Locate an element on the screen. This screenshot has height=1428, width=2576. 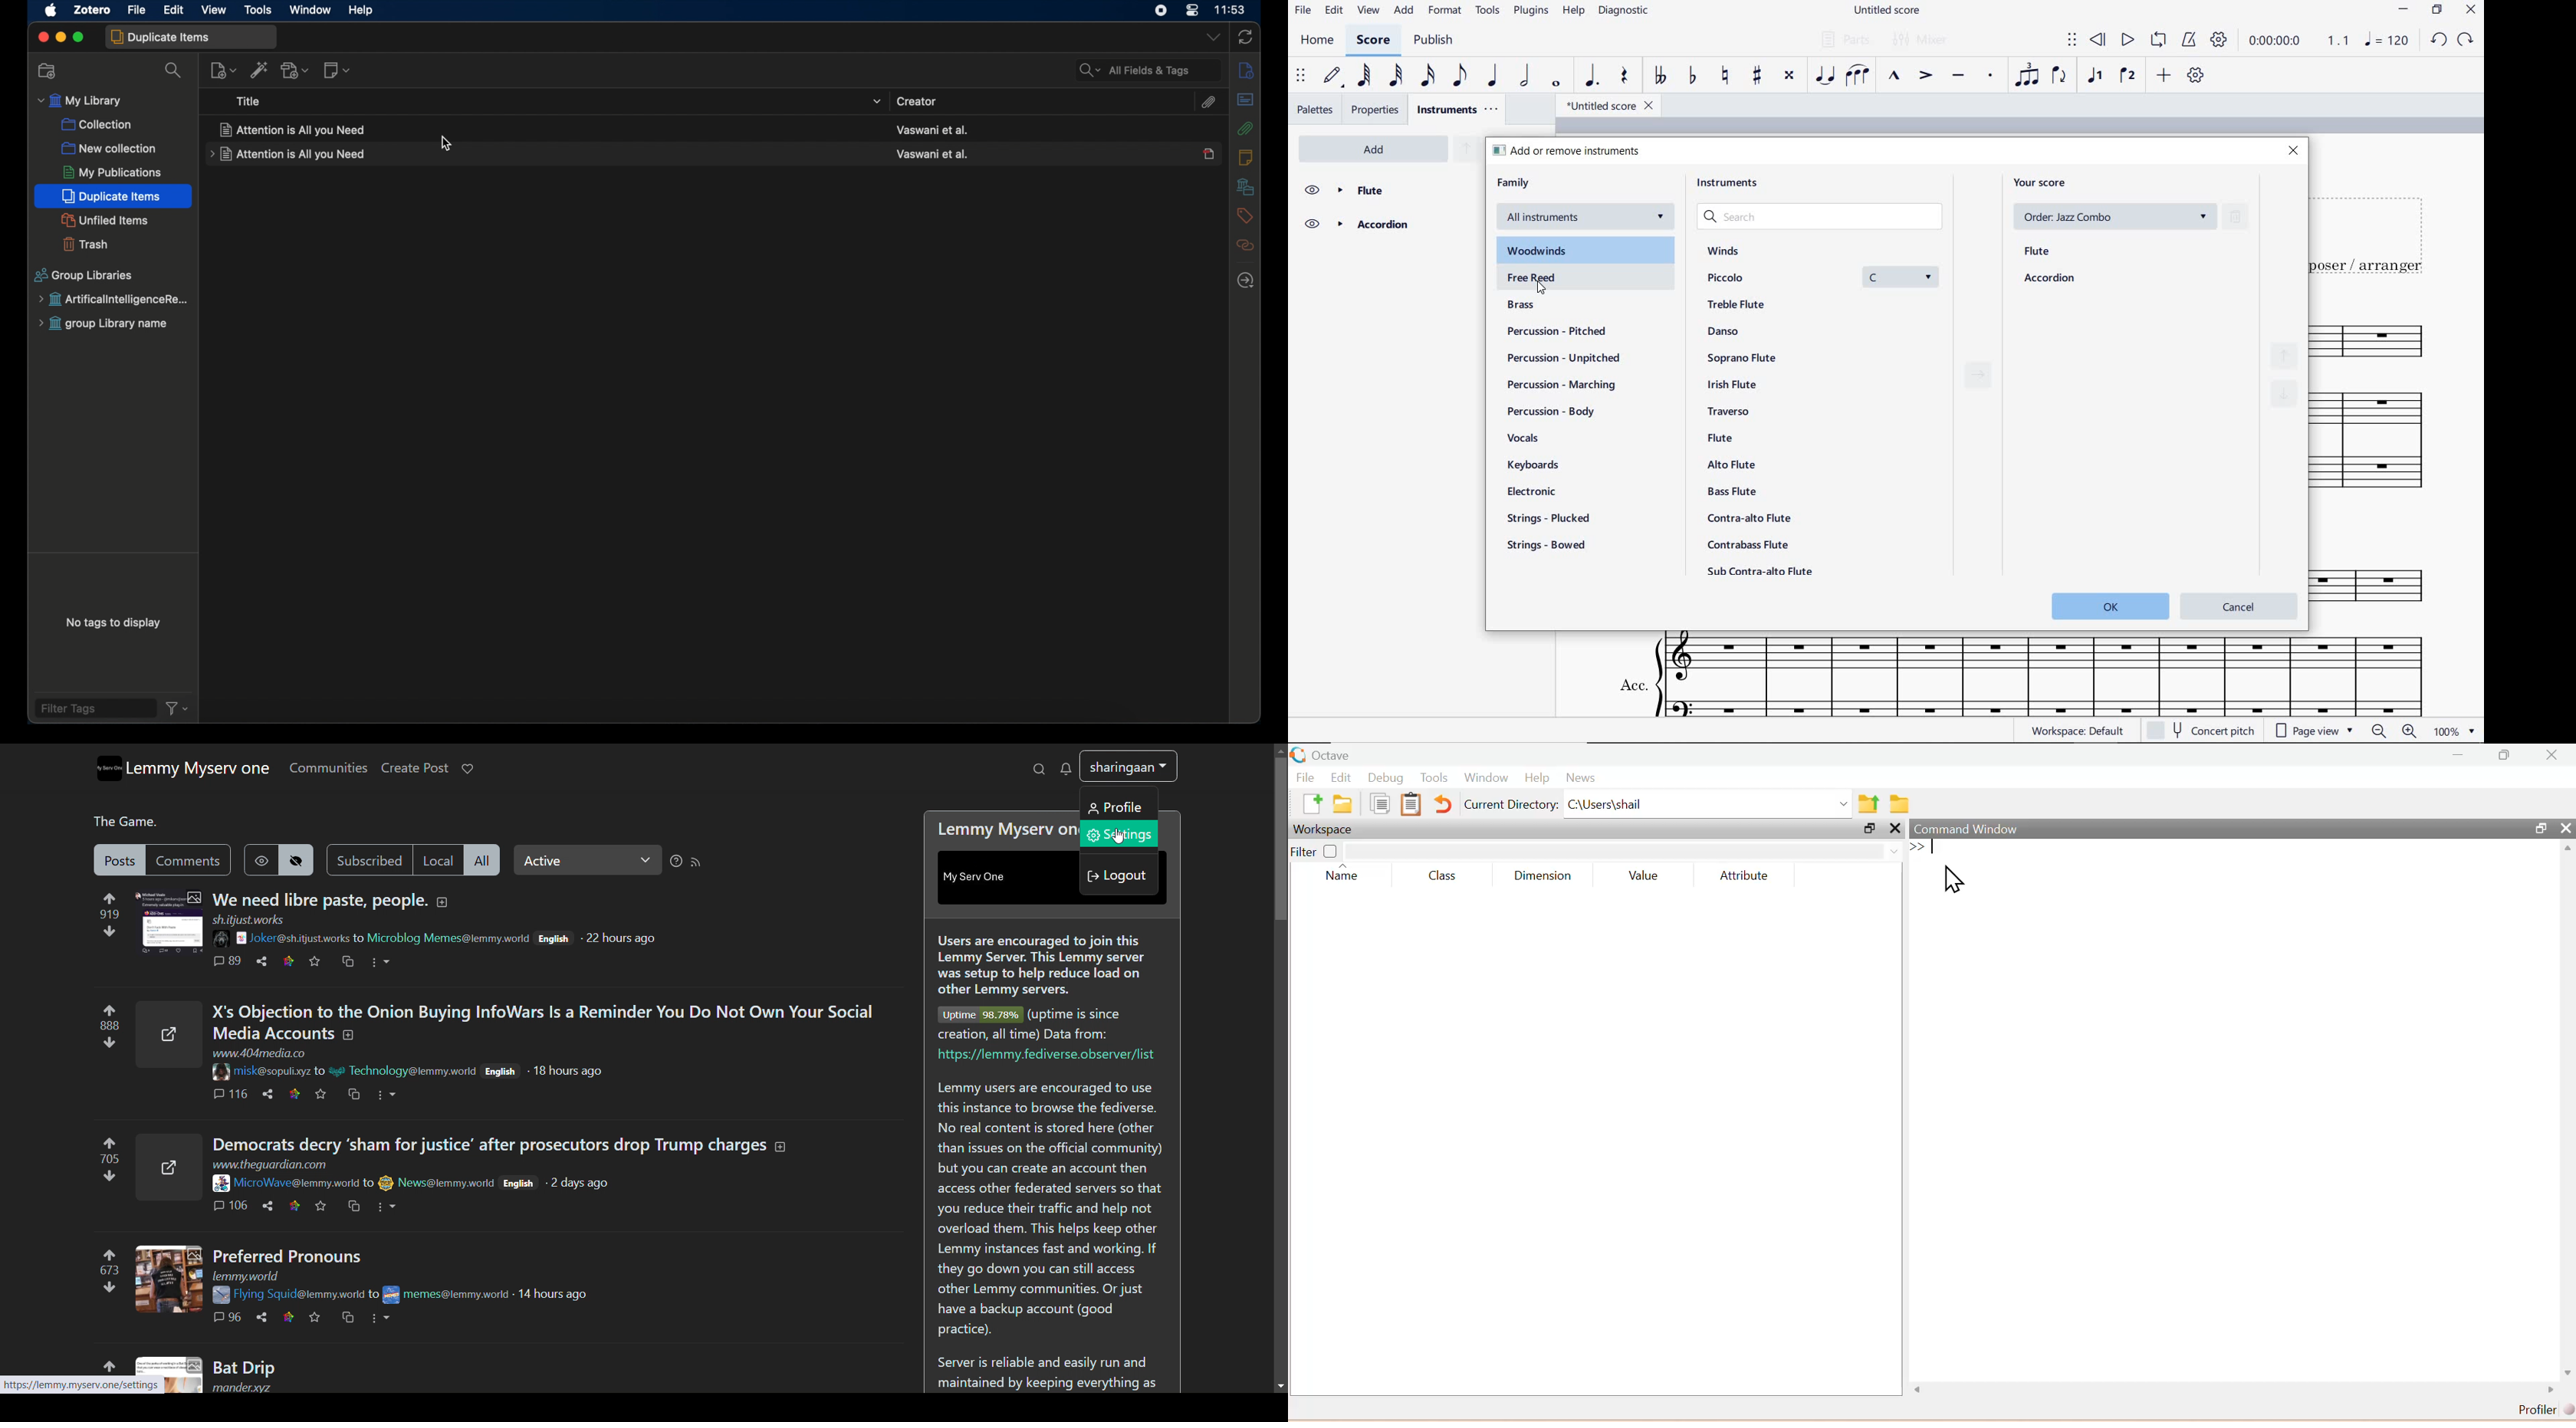
scroll down is located at coordinates (2564, 1371).